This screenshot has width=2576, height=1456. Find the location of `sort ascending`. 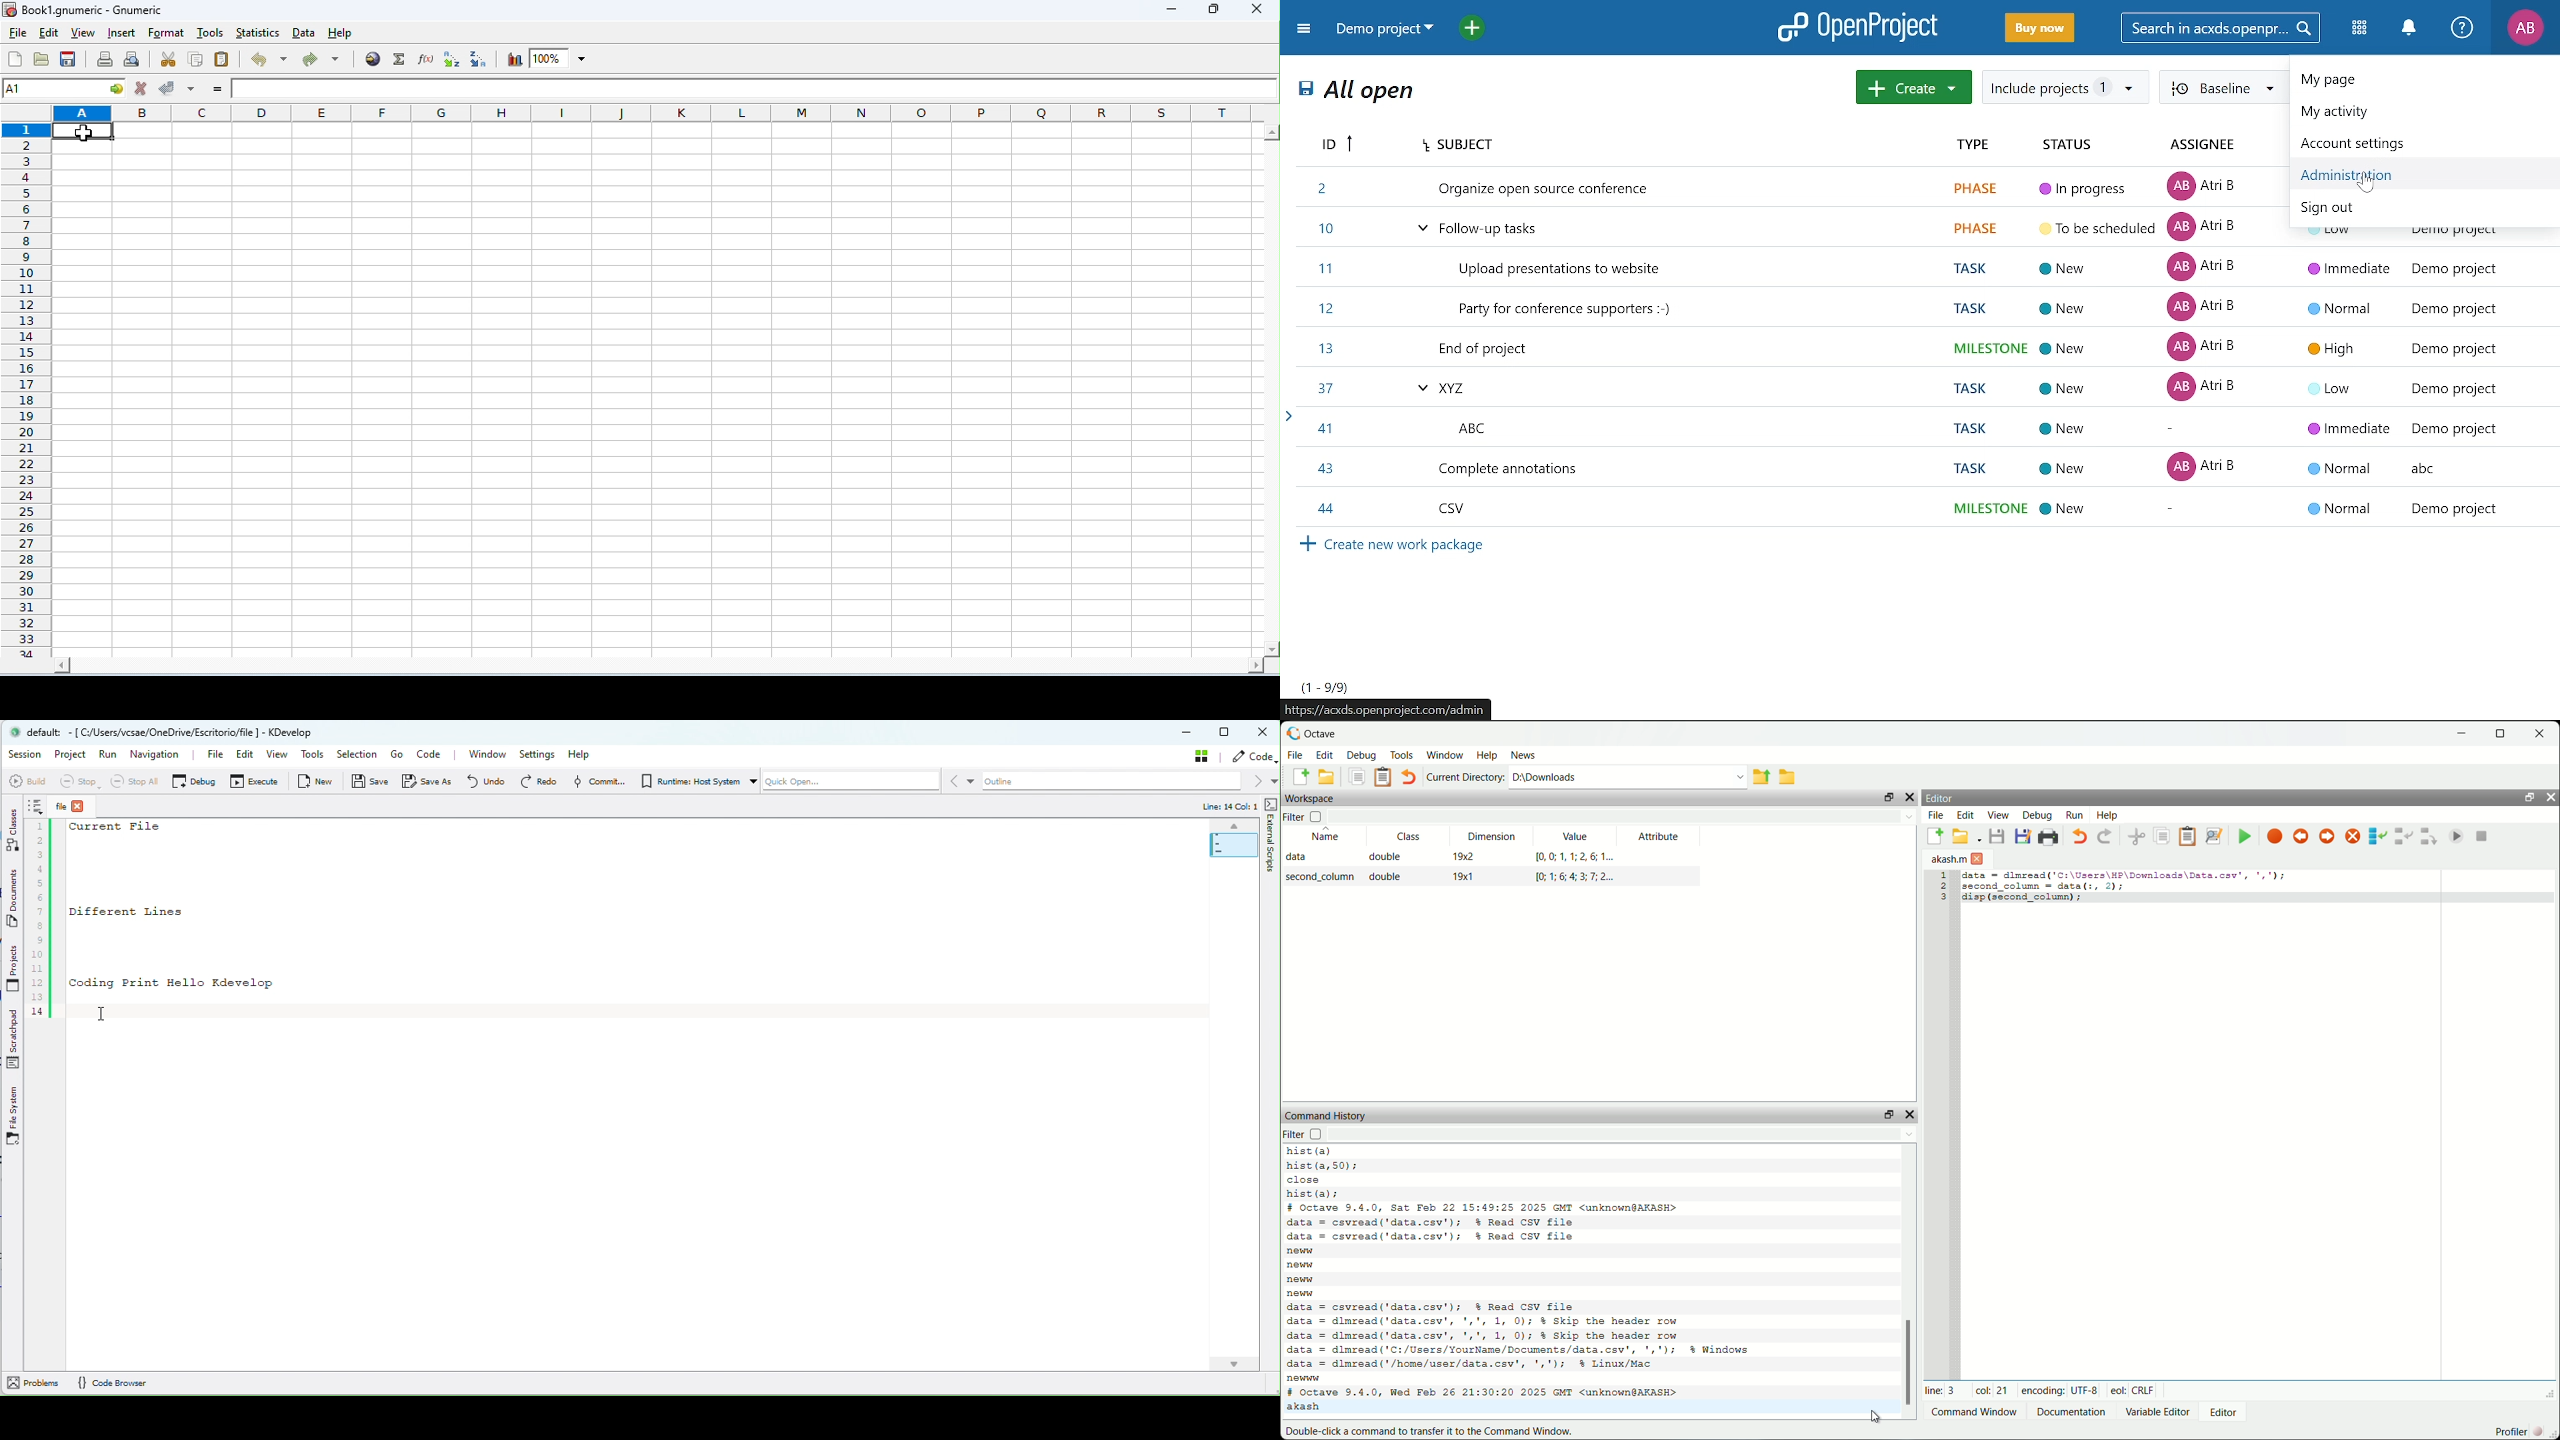

sort ascending is located at coordinates (451, 59).